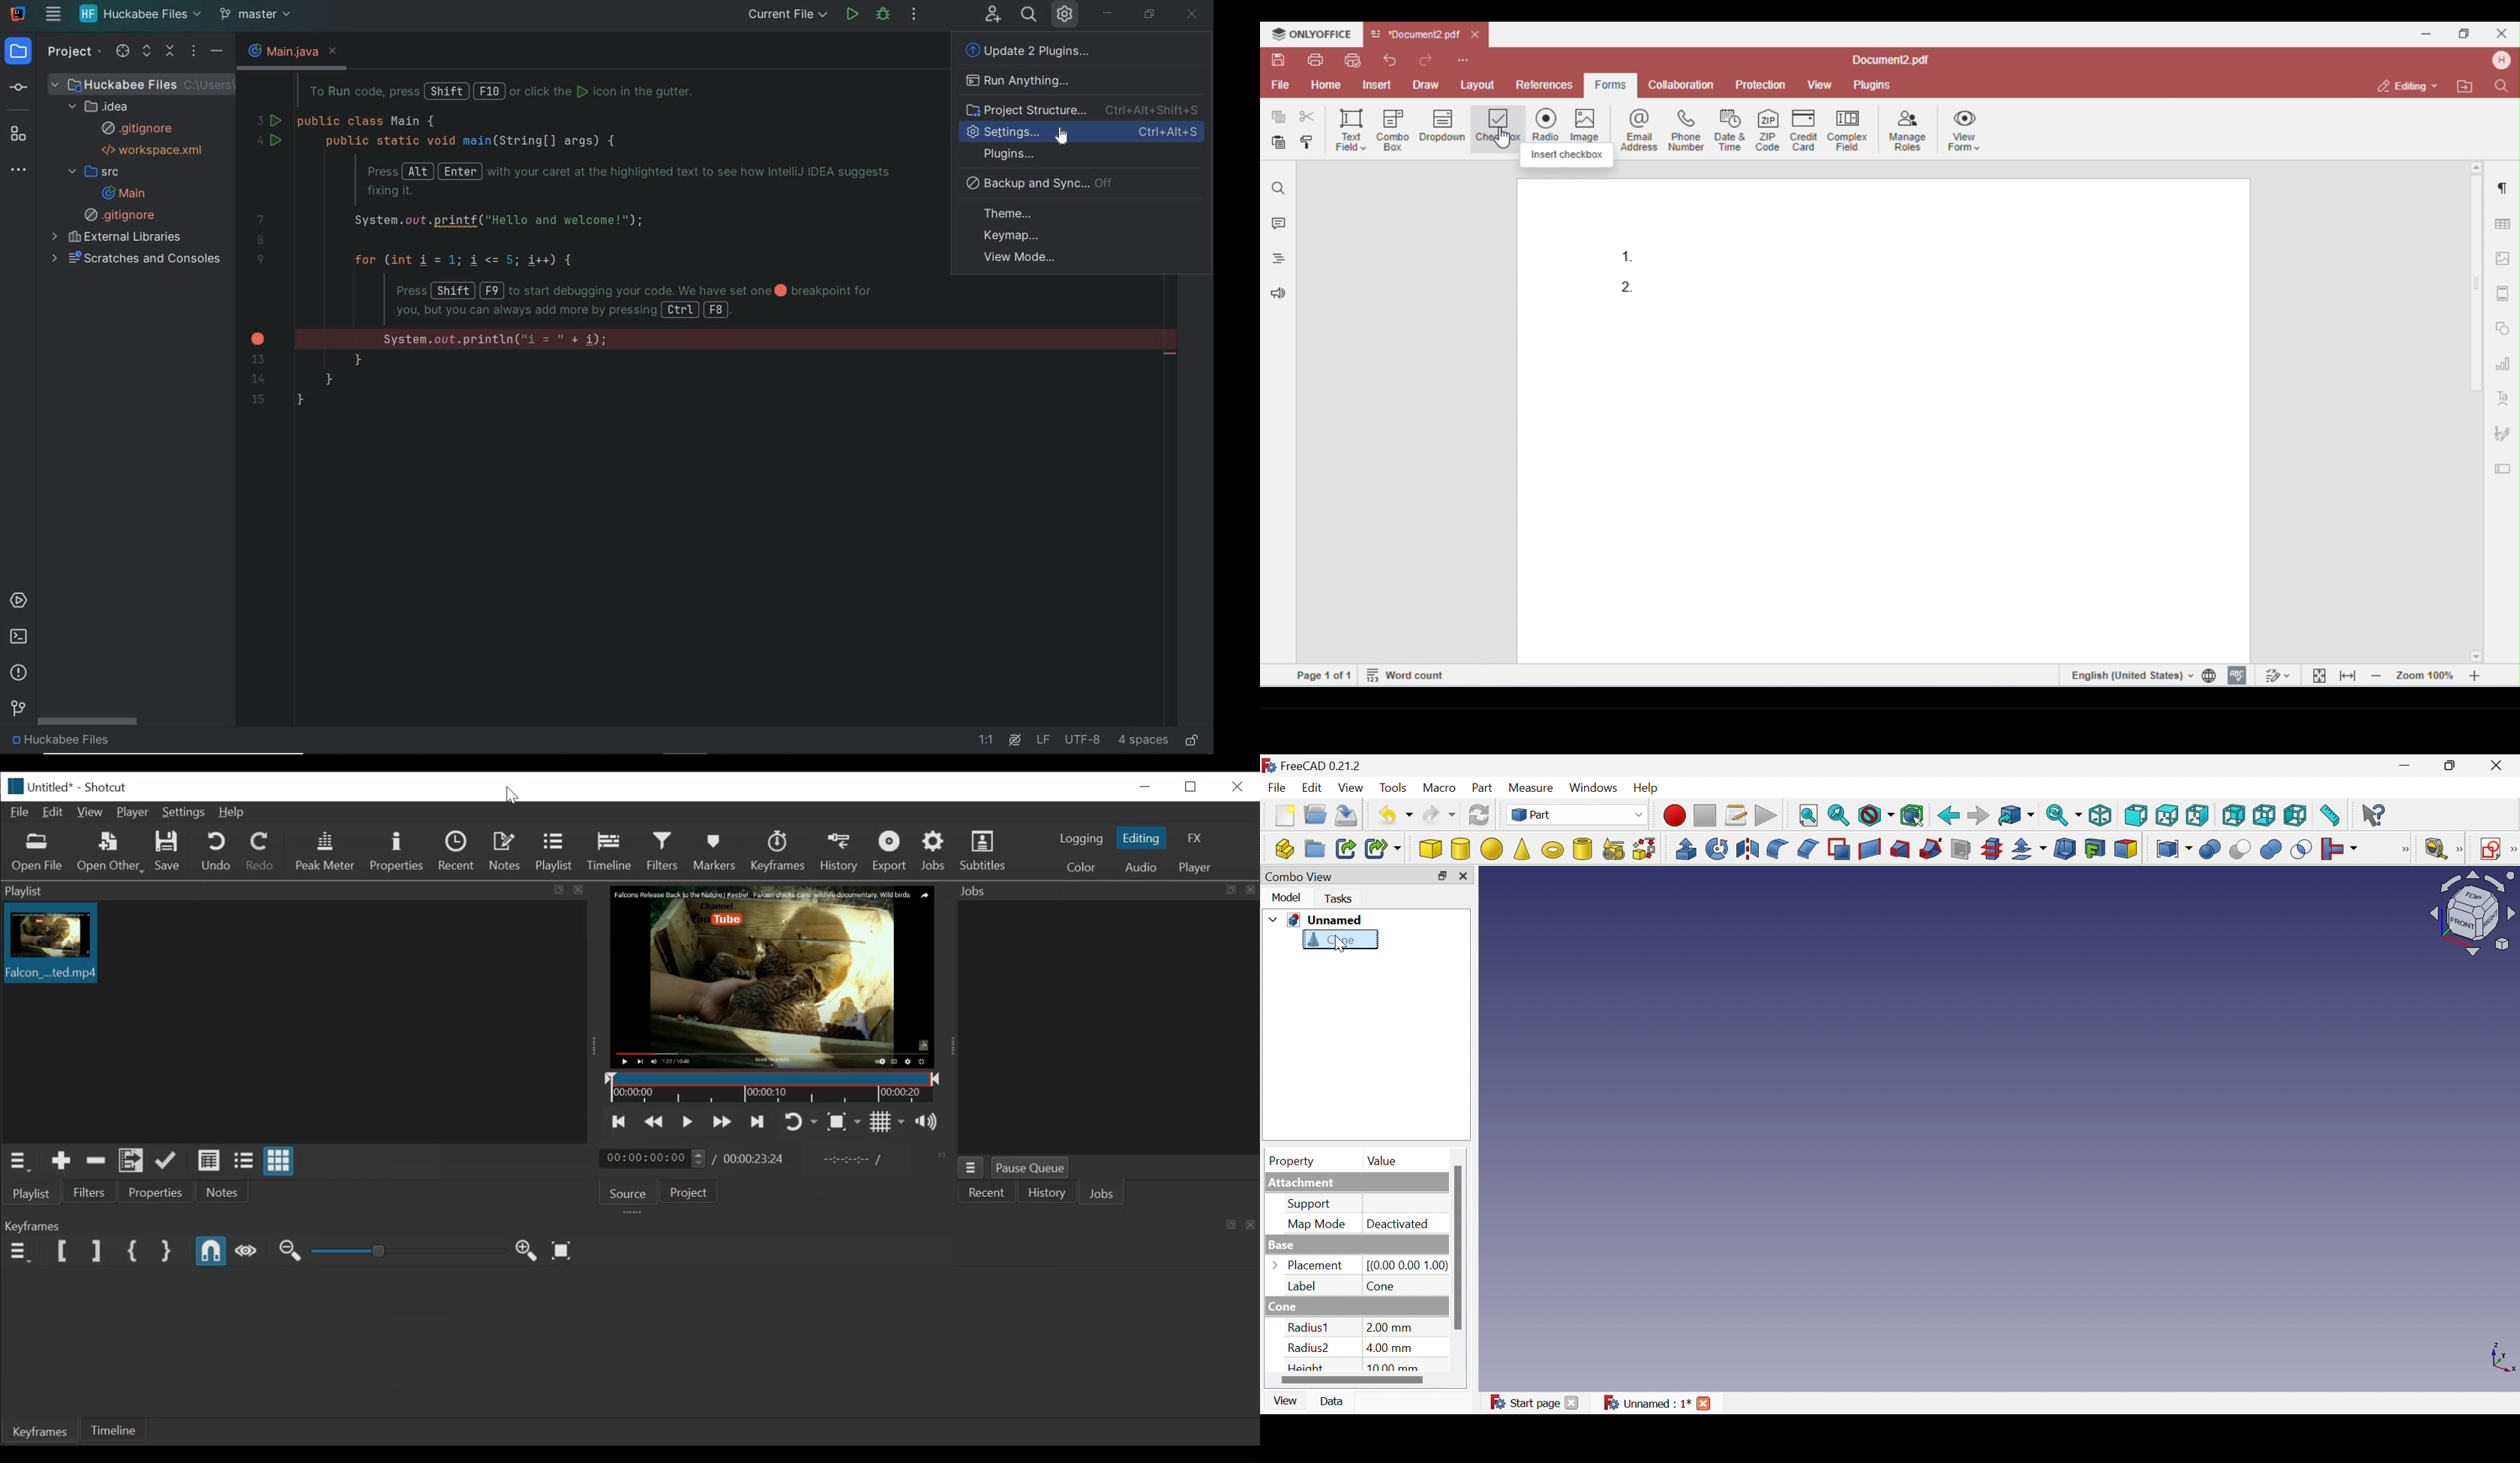  What do you see at coordinates (89, 723) in the screenshot?
I see `scrollbar` at bounding box center [89, 723].